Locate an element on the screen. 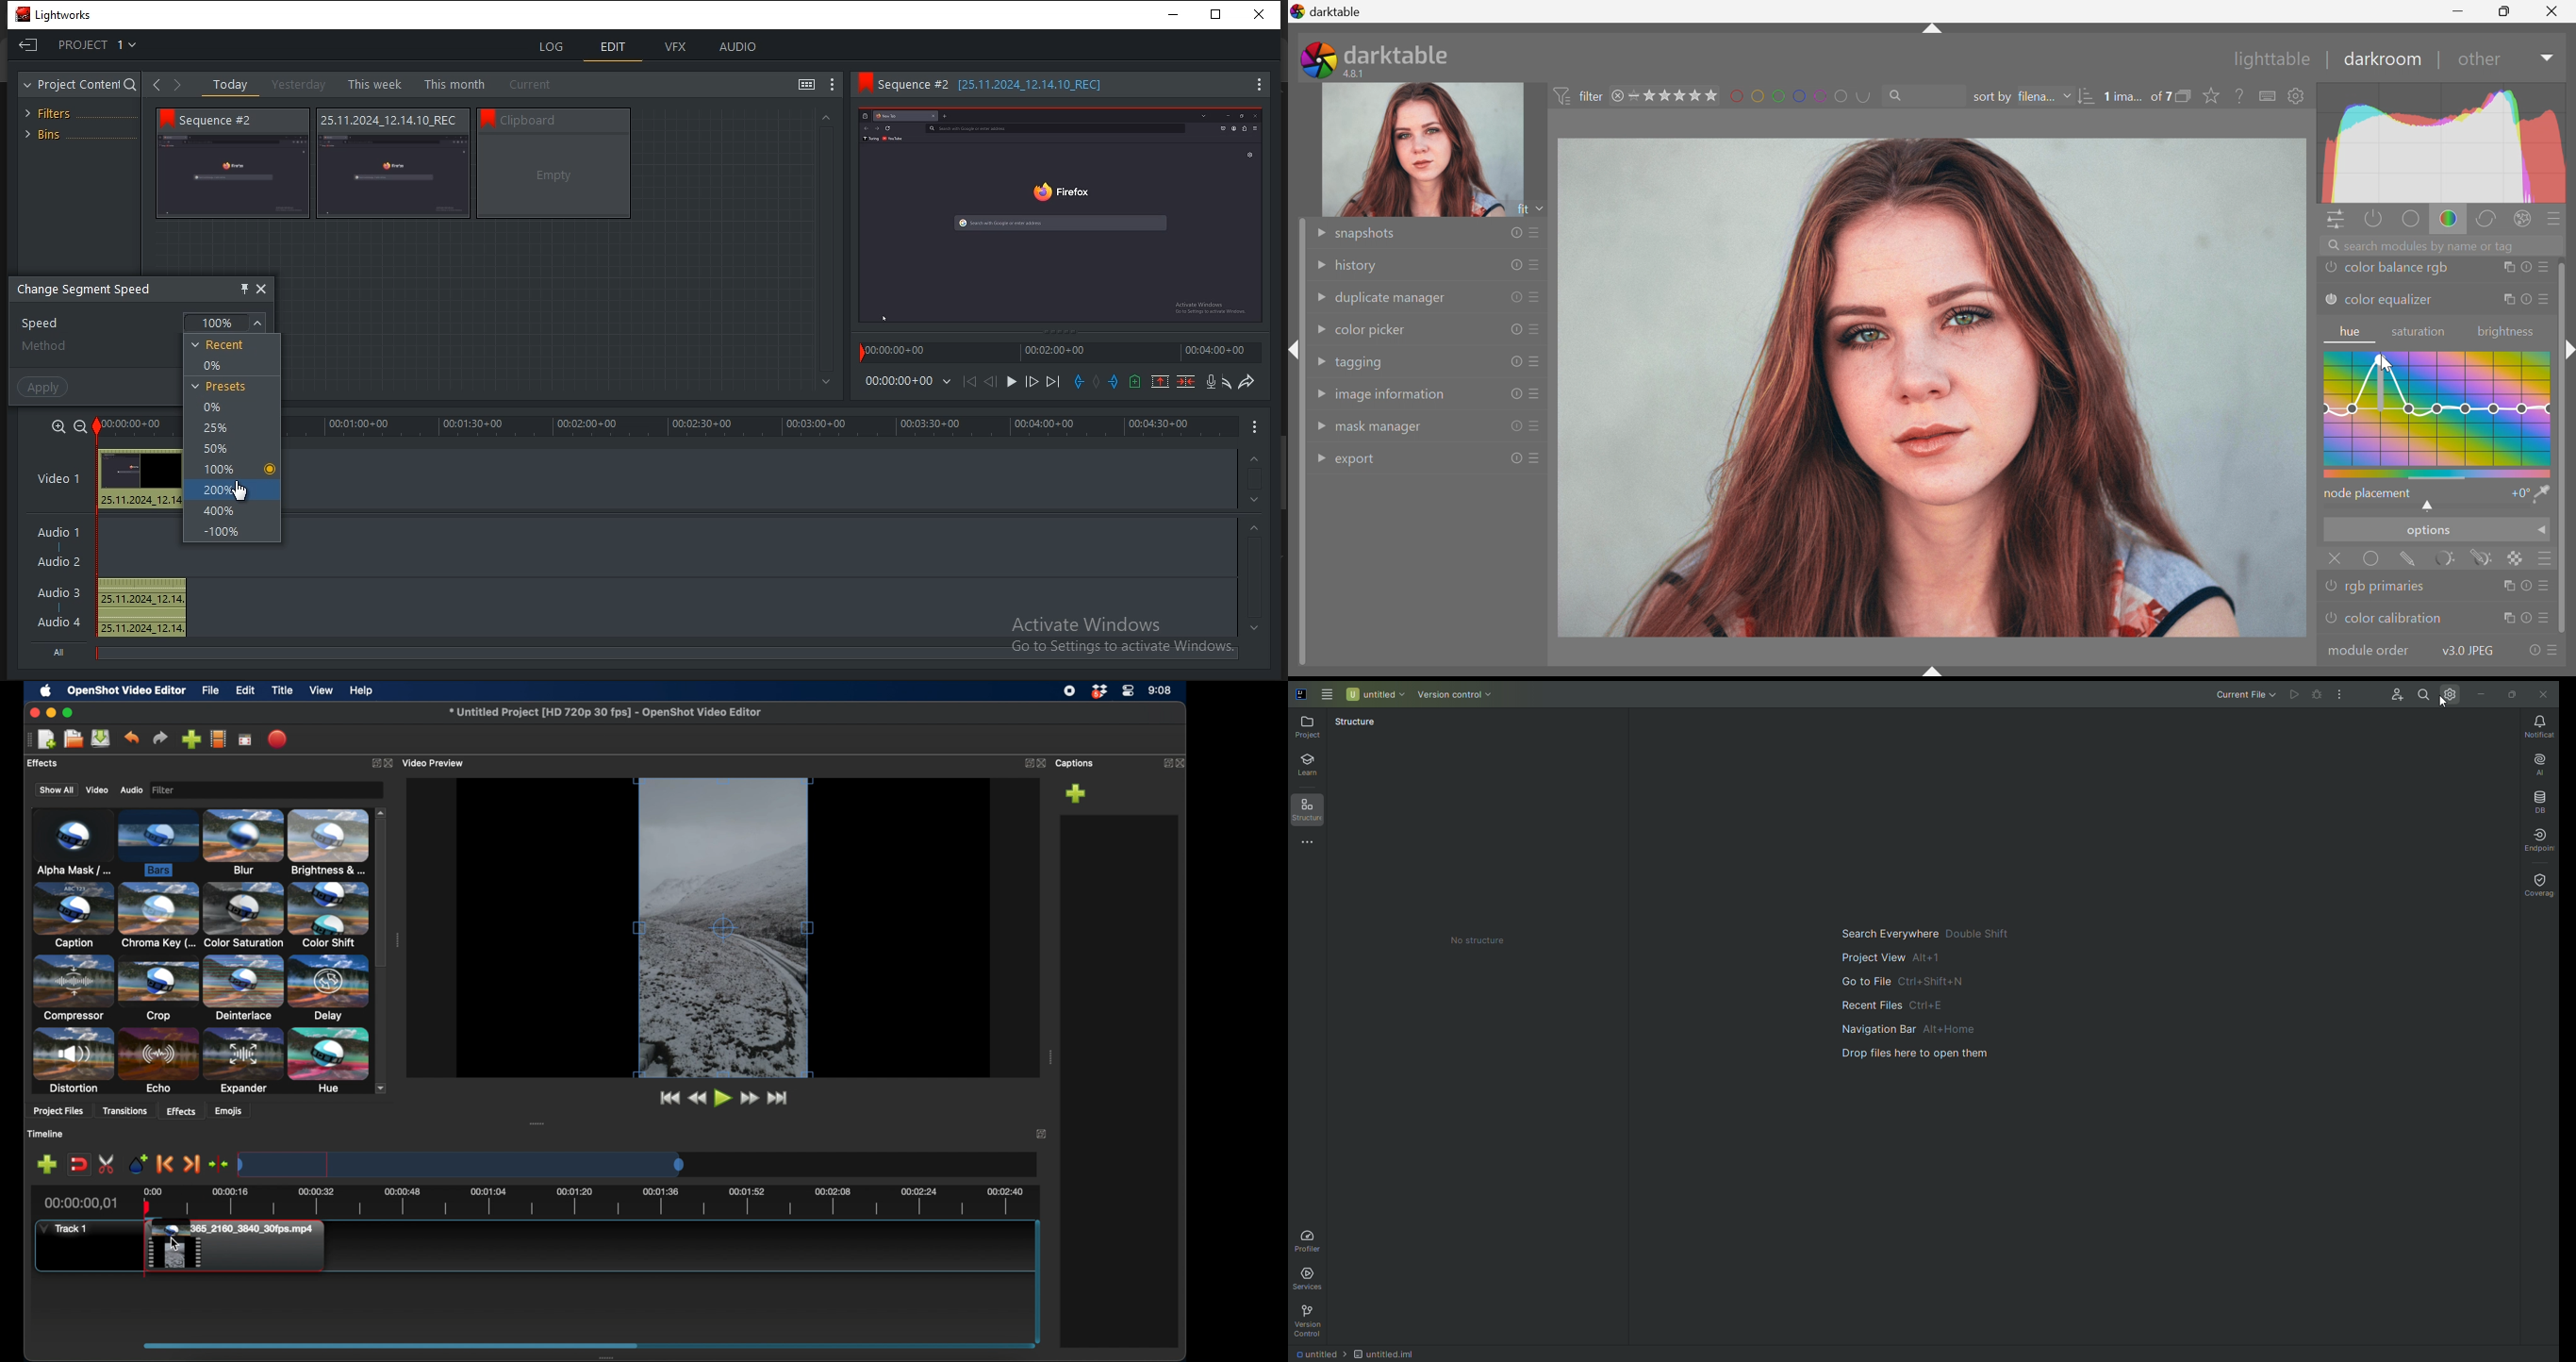 The width and height of the screenshot is (2576, 1372). zoom in is located at coordinates (58, 427).